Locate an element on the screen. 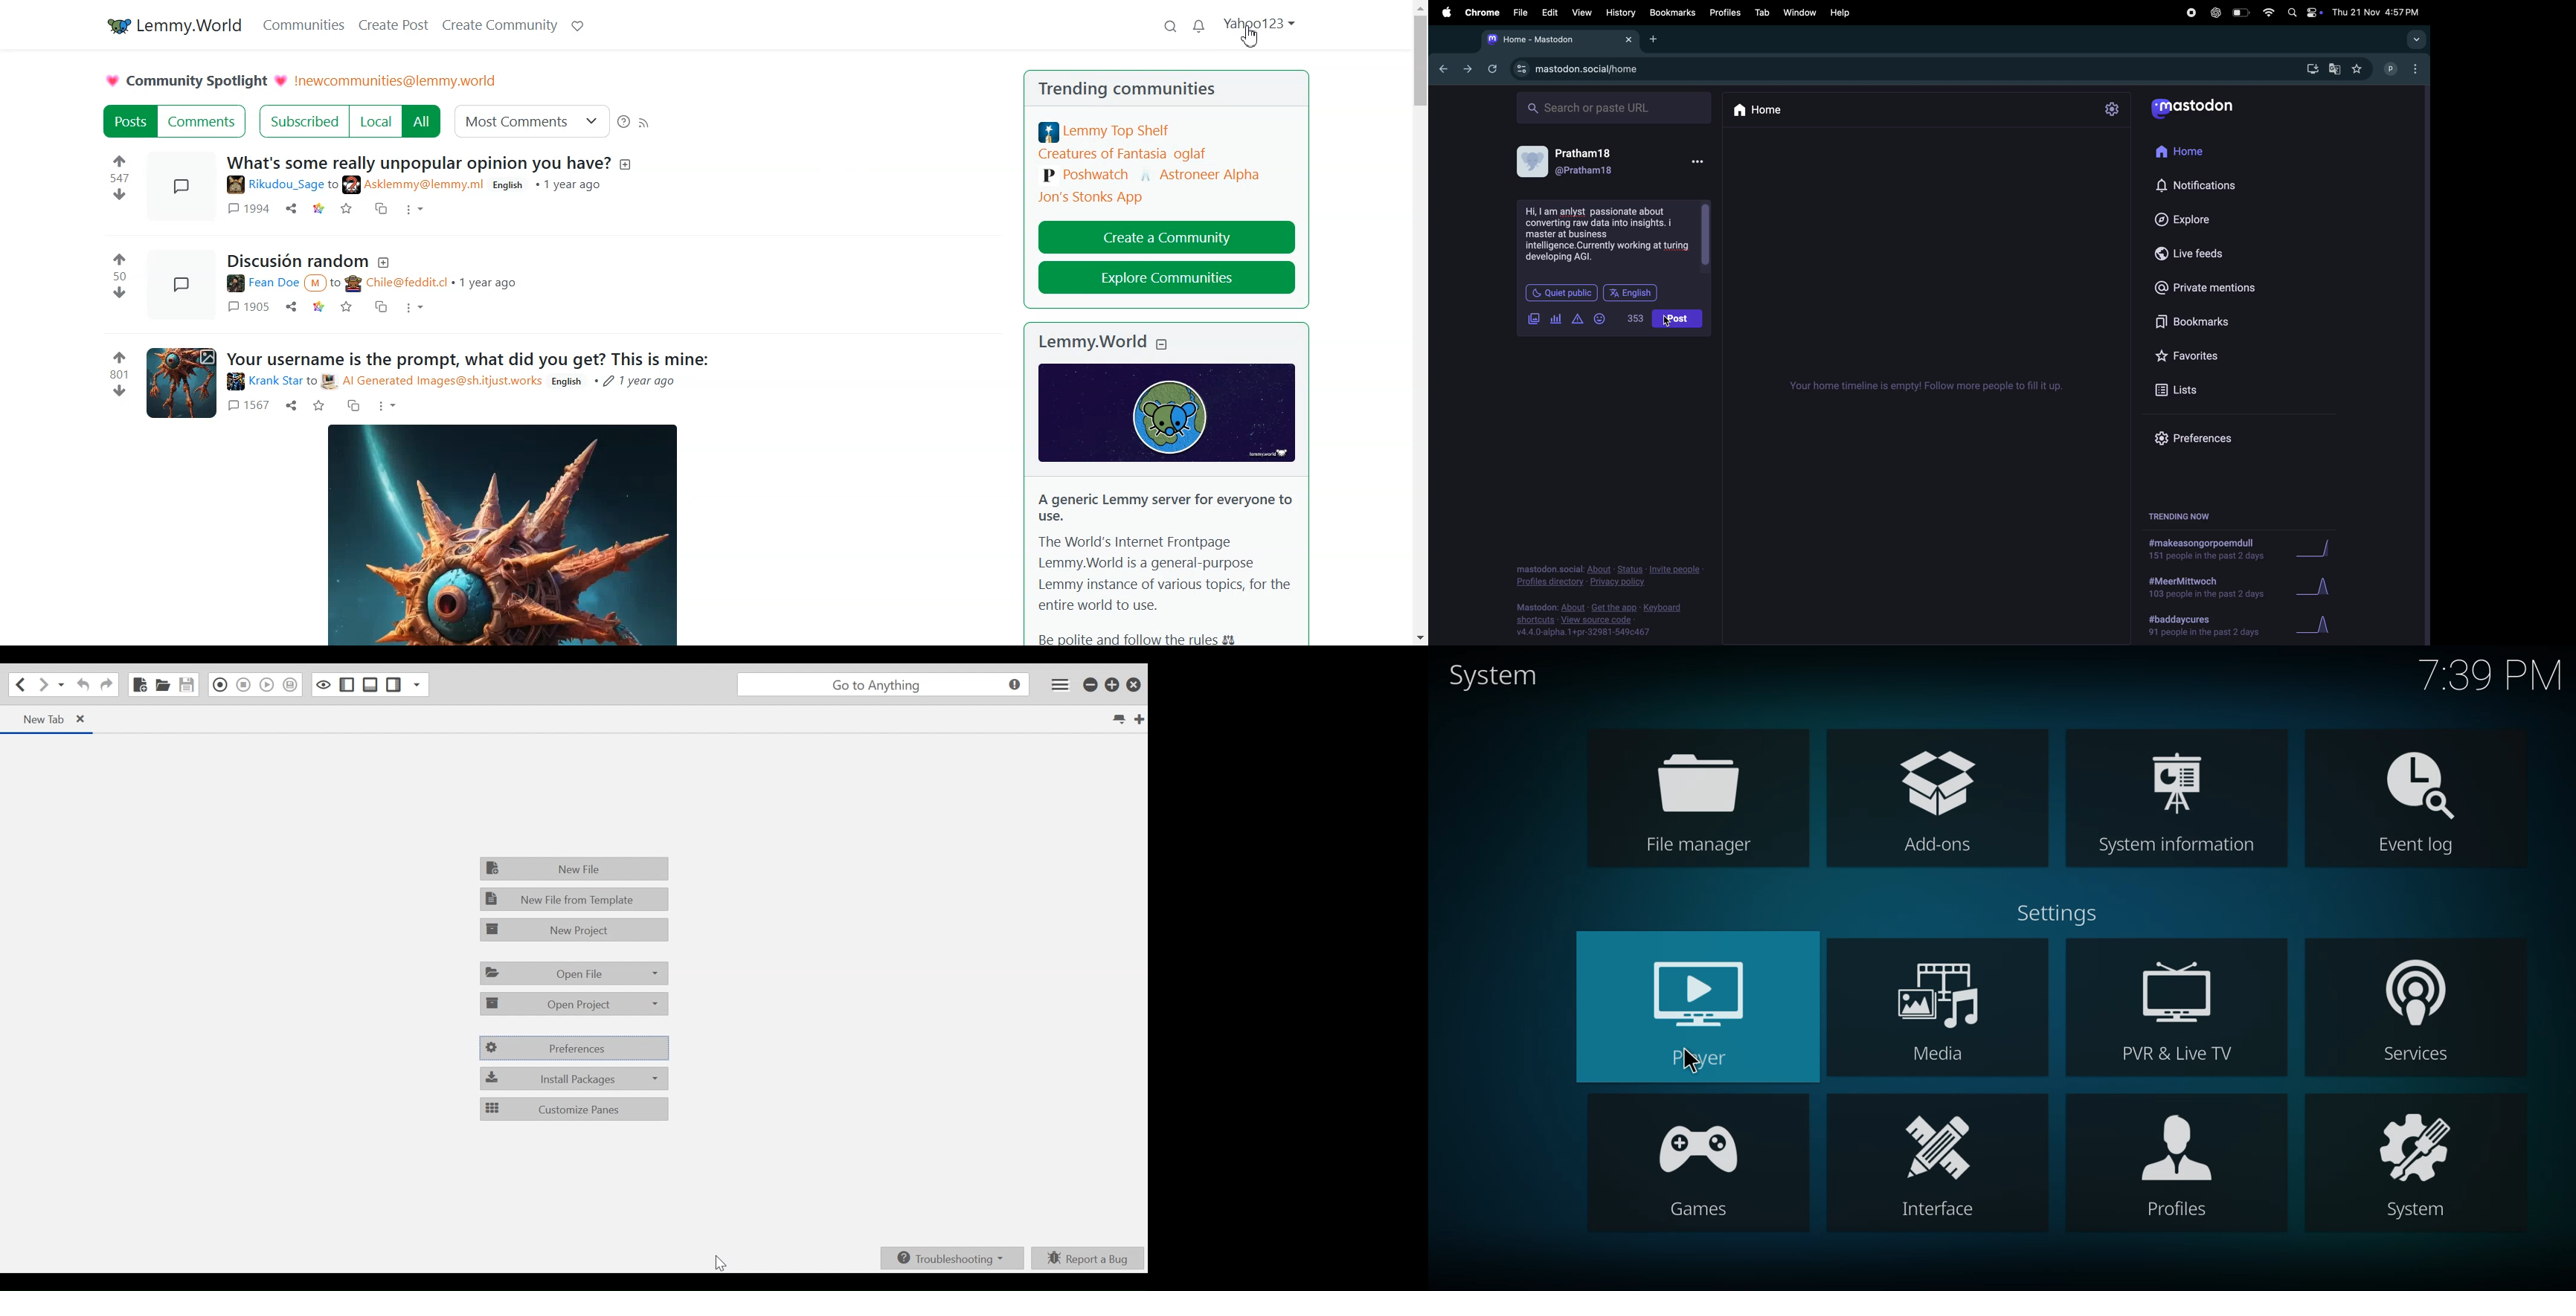  system is located at coordinates (1491, 675).